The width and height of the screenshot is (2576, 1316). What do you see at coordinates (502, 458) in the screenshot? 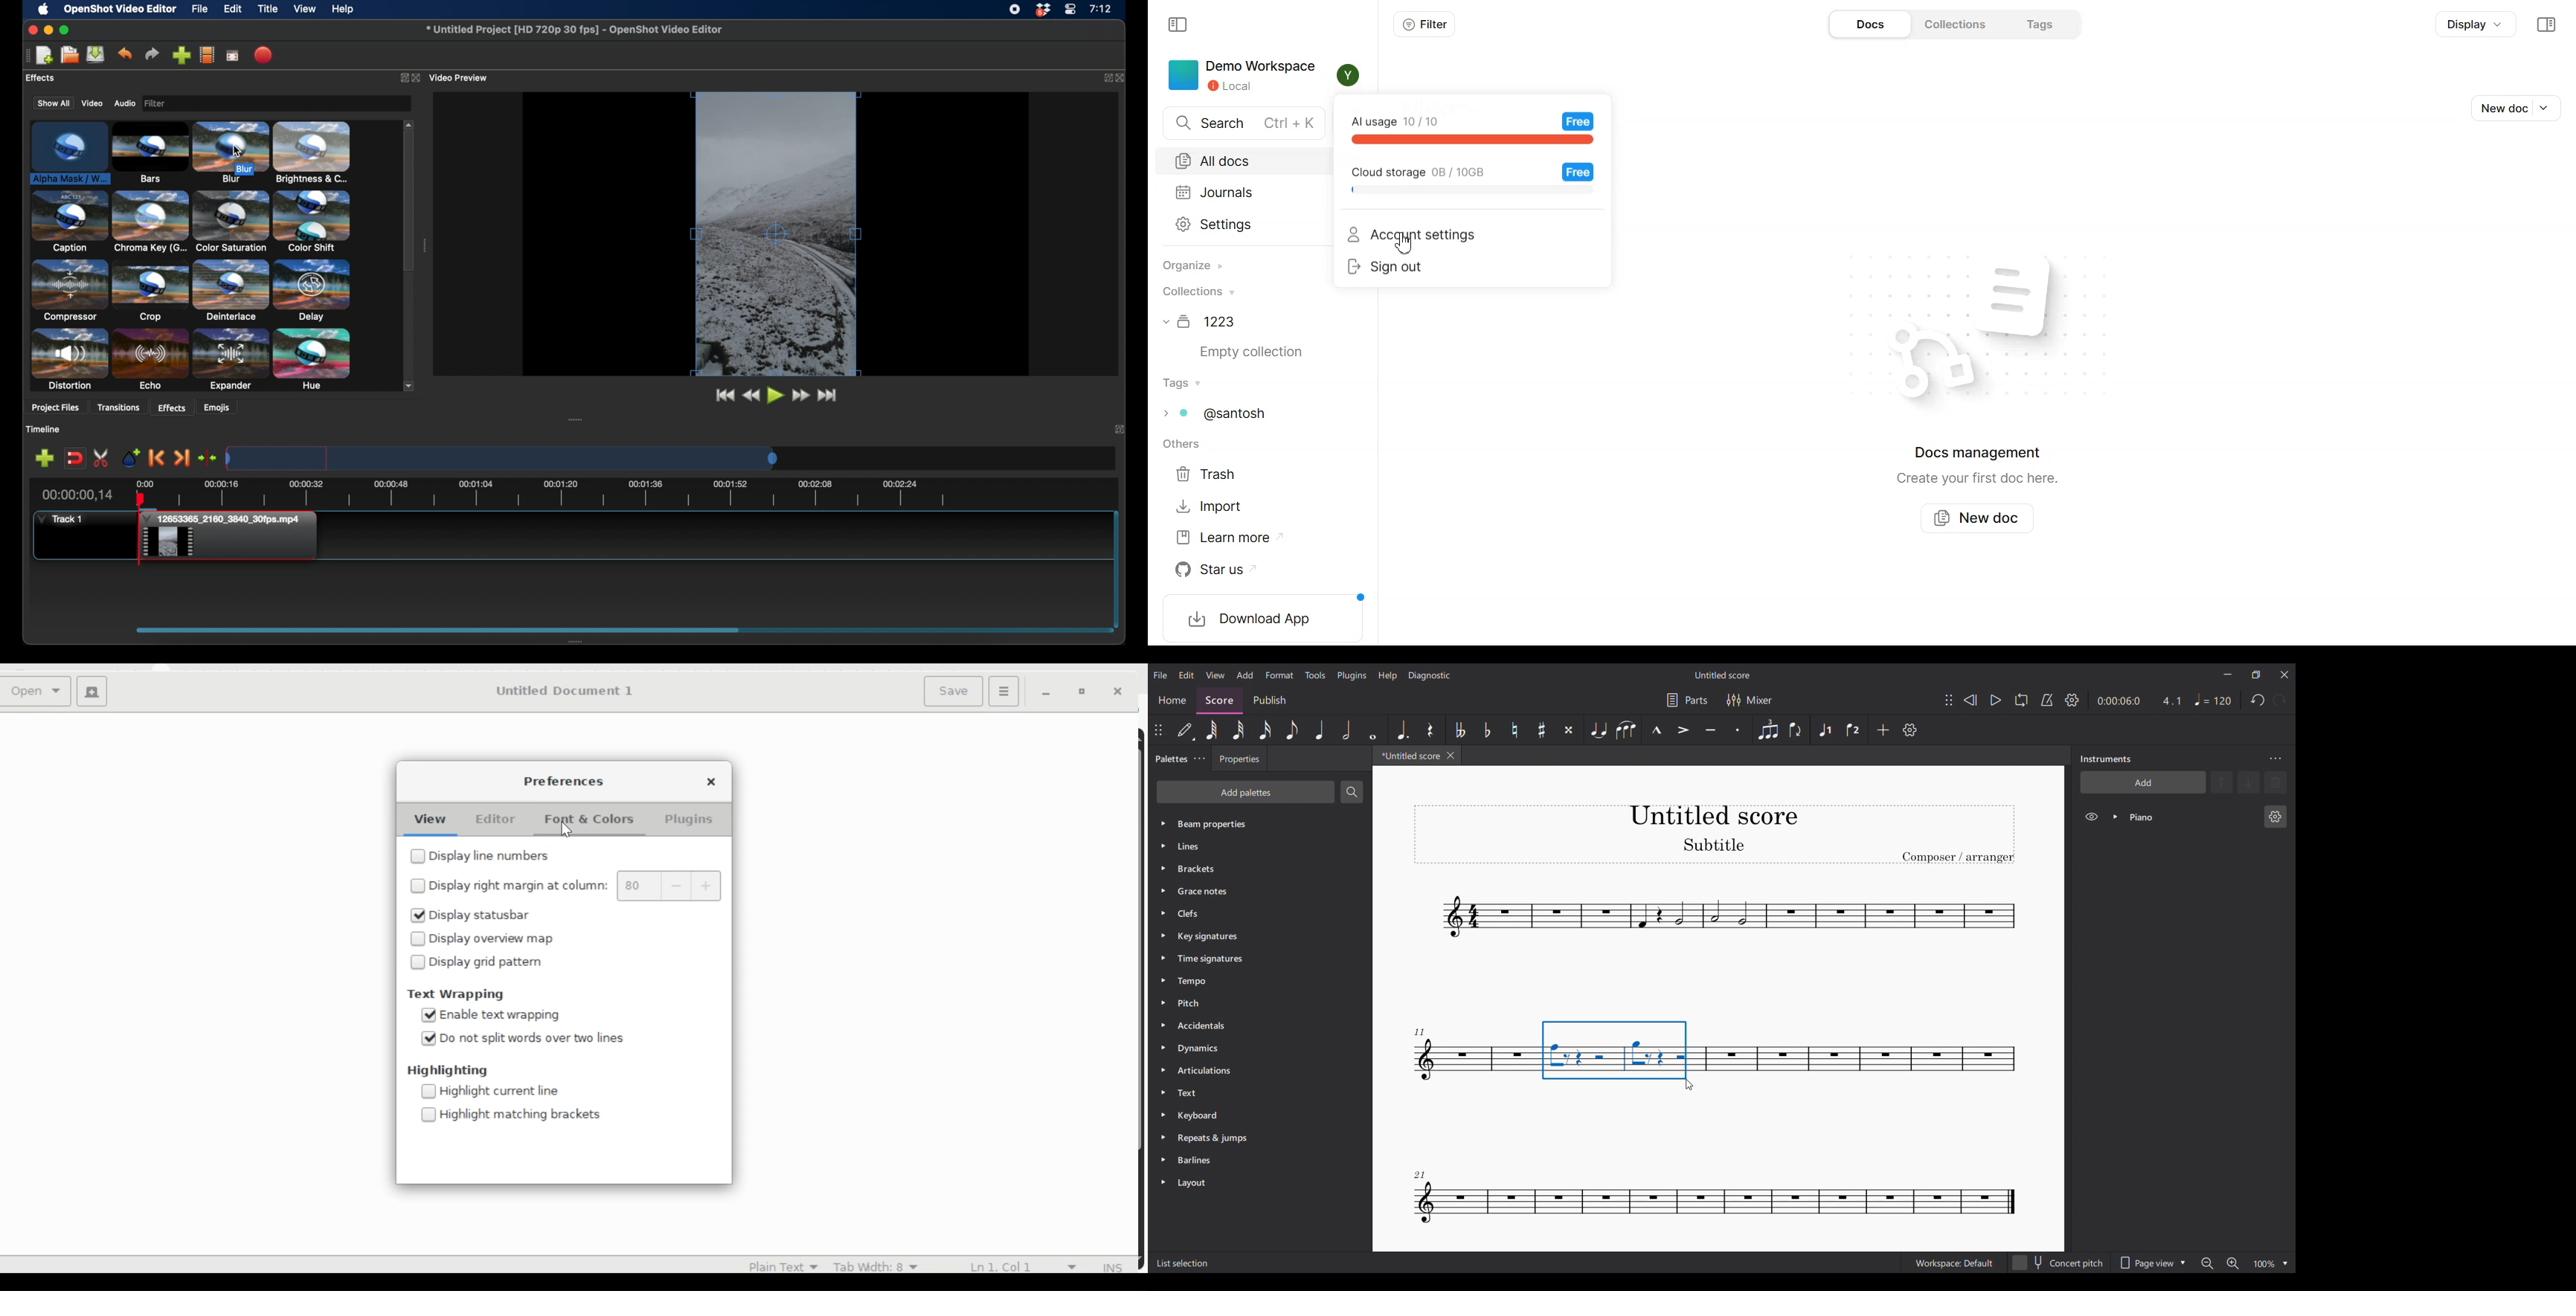
I see `timeline scale` at bounding box center [502, 458].